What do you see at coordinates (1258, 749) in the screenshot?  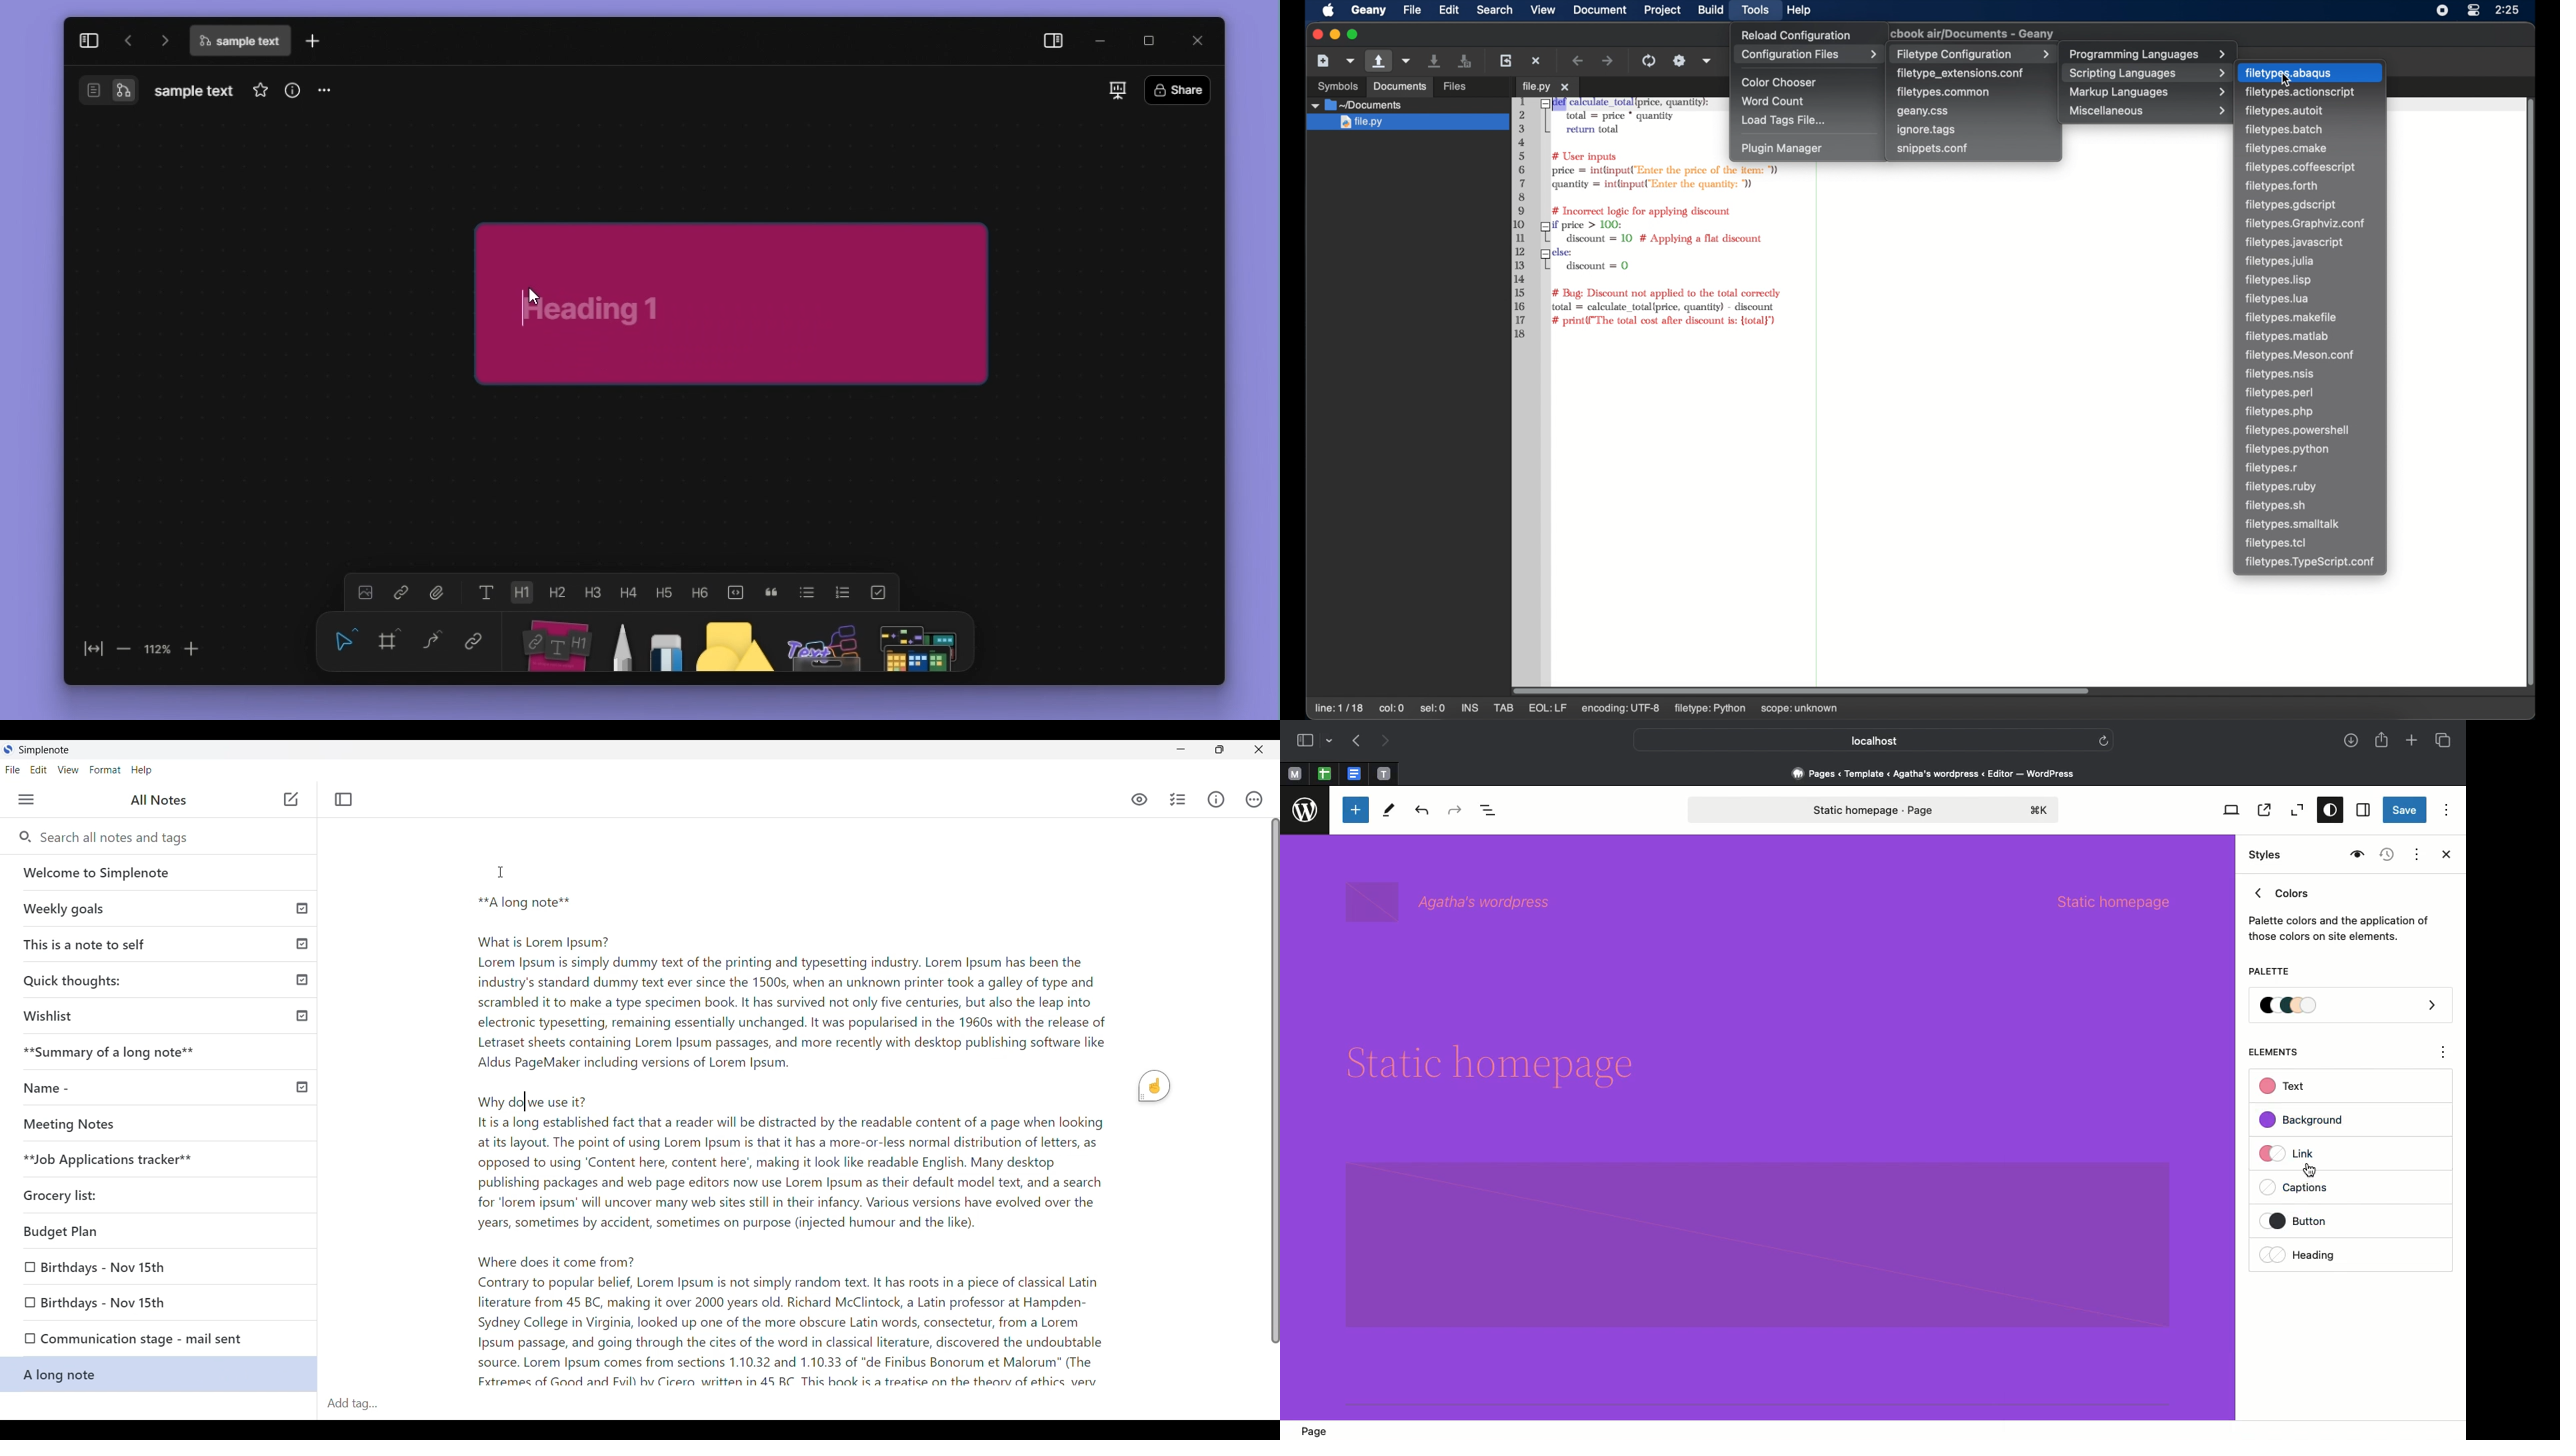 I see `Close interface` at bounding box center [1258, 749].